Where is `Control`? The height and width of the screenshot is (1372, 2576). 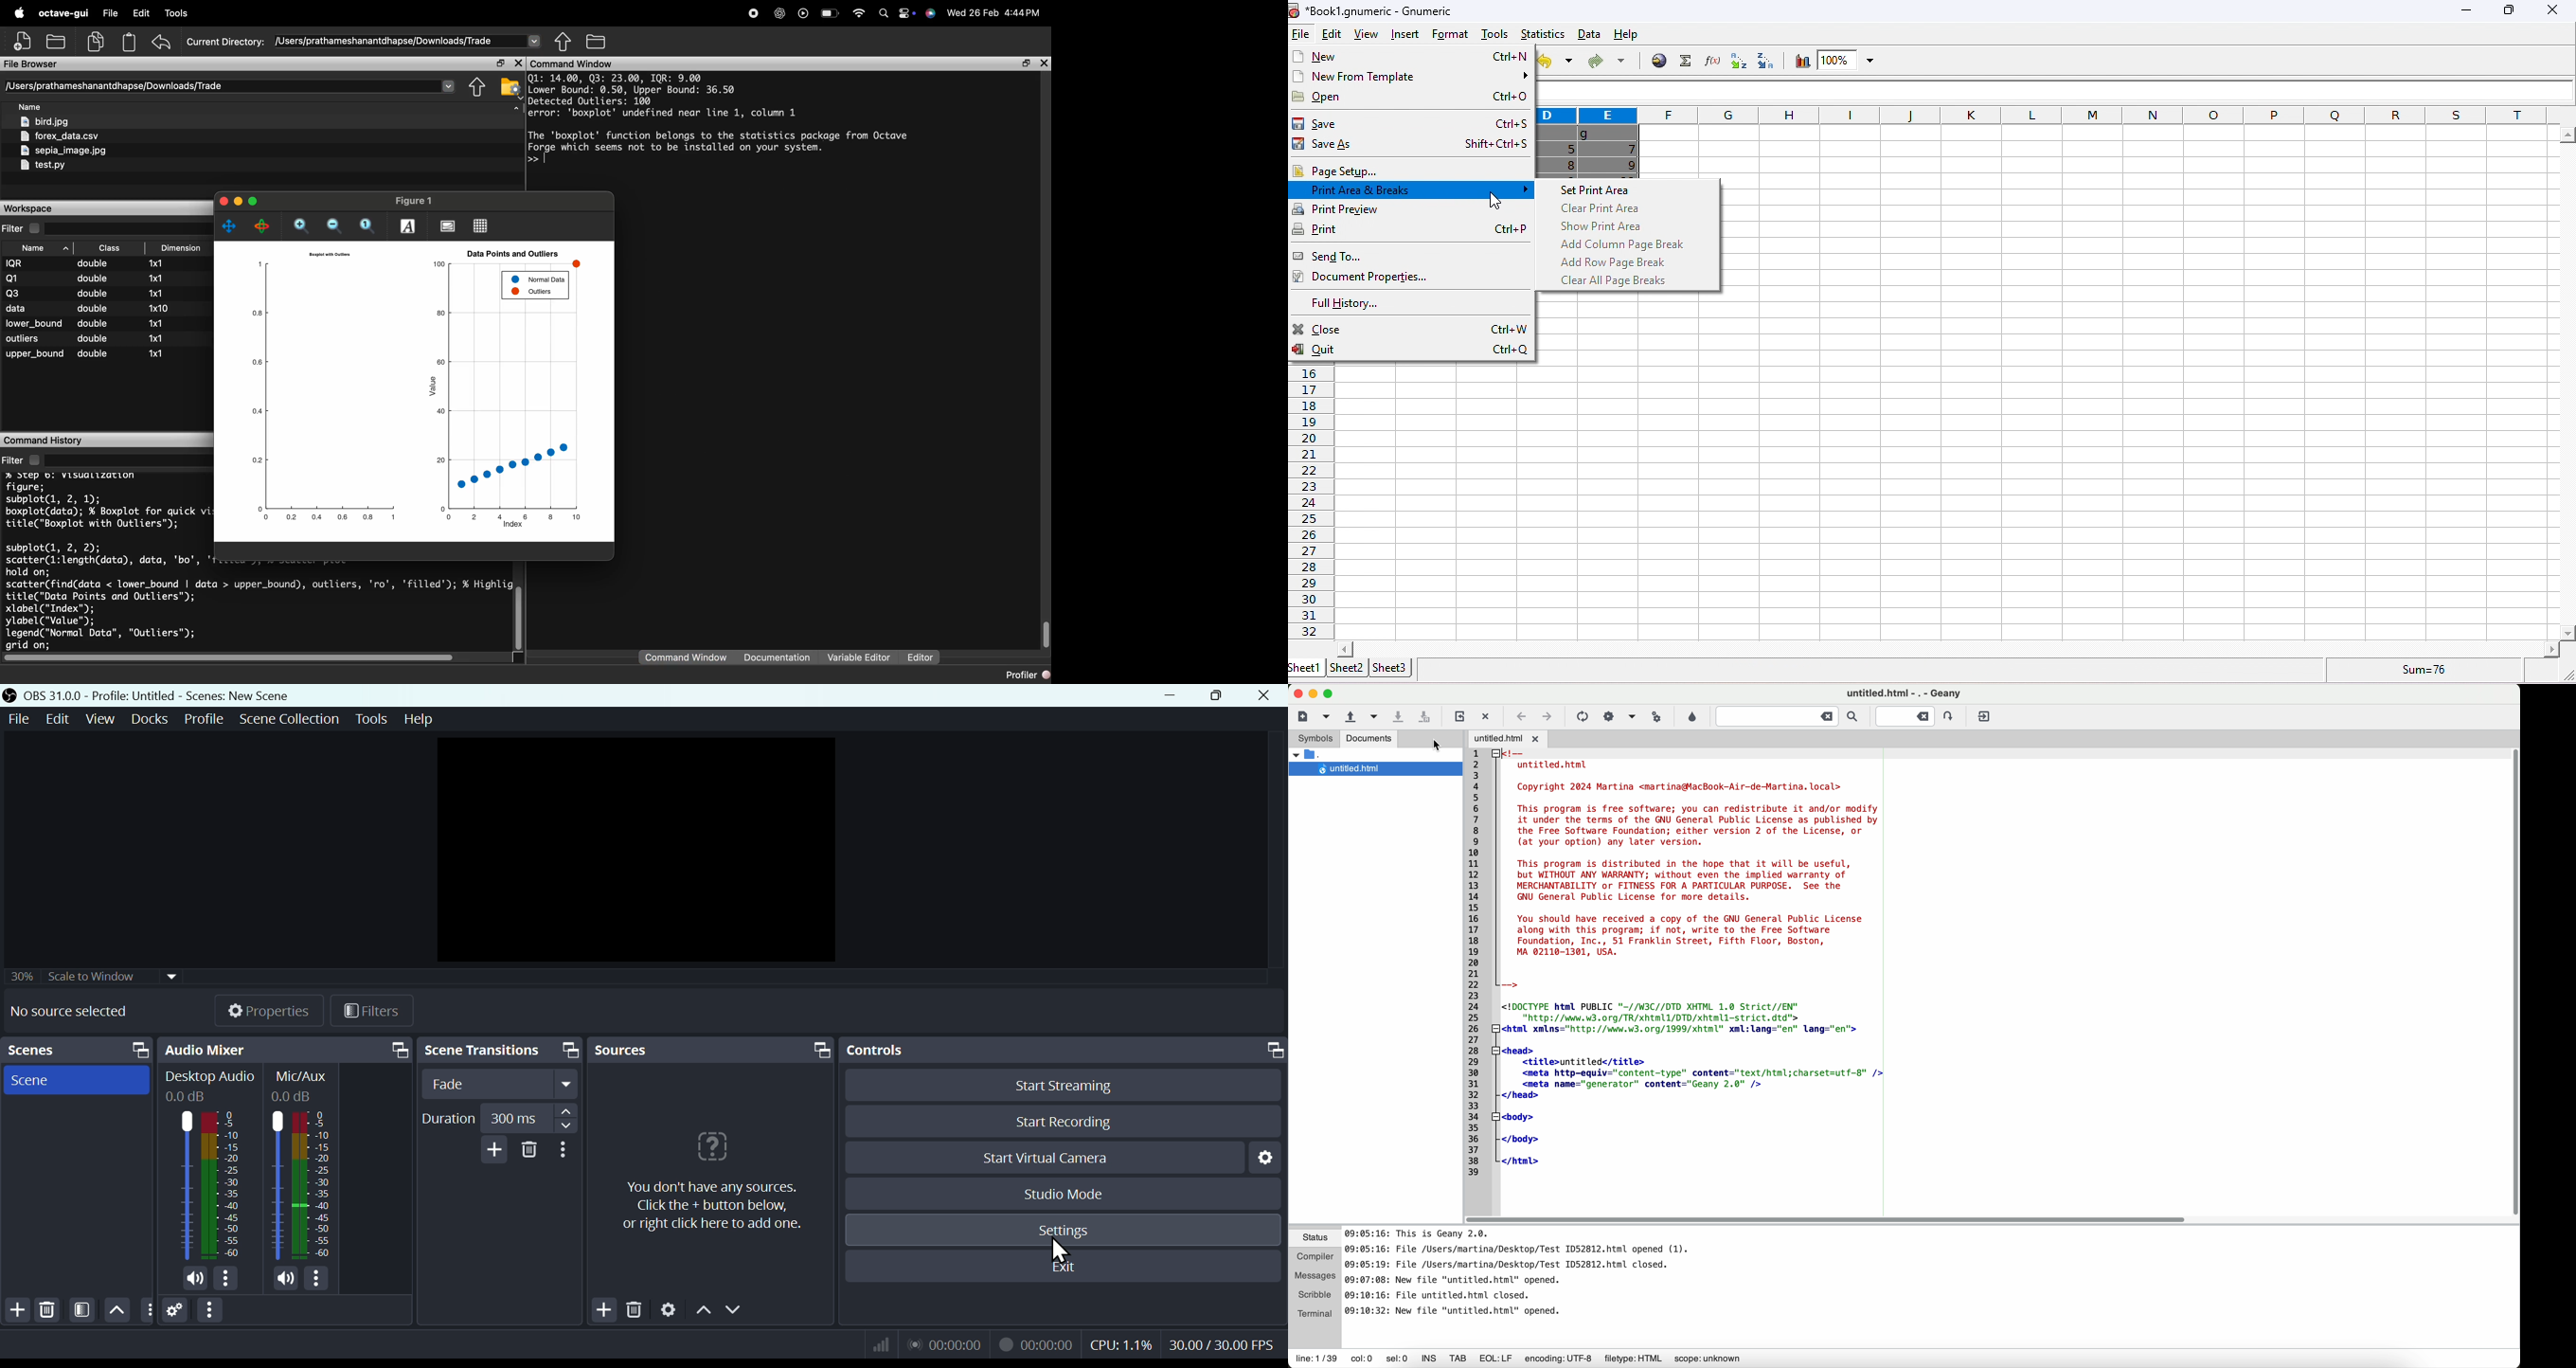 Control is located at coordinates (1065, 1049).